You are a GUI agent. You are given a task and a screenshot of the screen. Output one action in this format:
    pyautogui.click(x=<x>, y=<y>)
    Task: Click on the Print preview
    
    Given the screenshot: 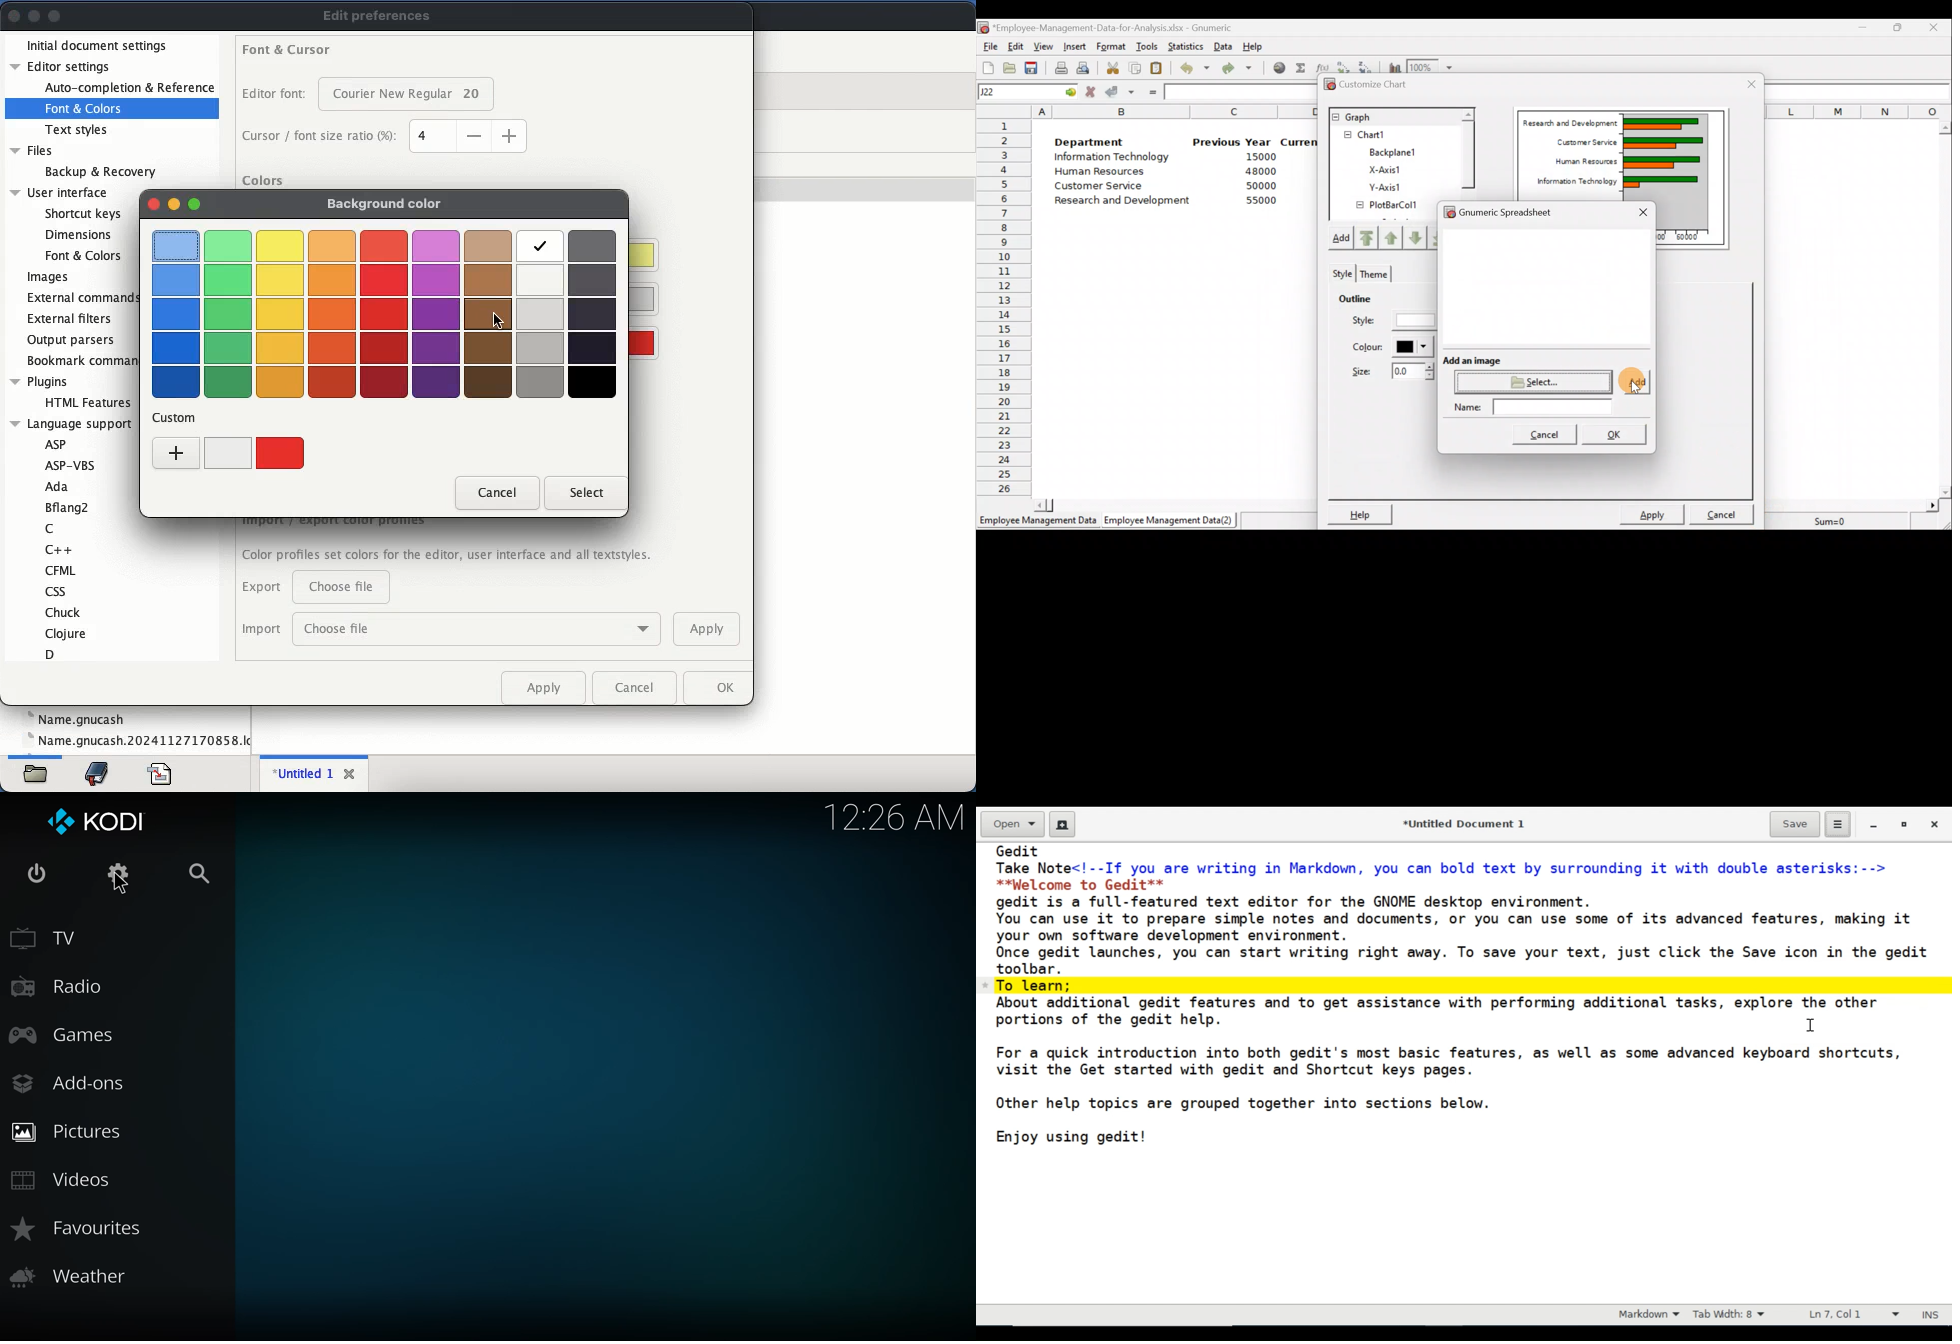 What is the action you would take?
    pyautogui.click(x=1084, y=68)
    